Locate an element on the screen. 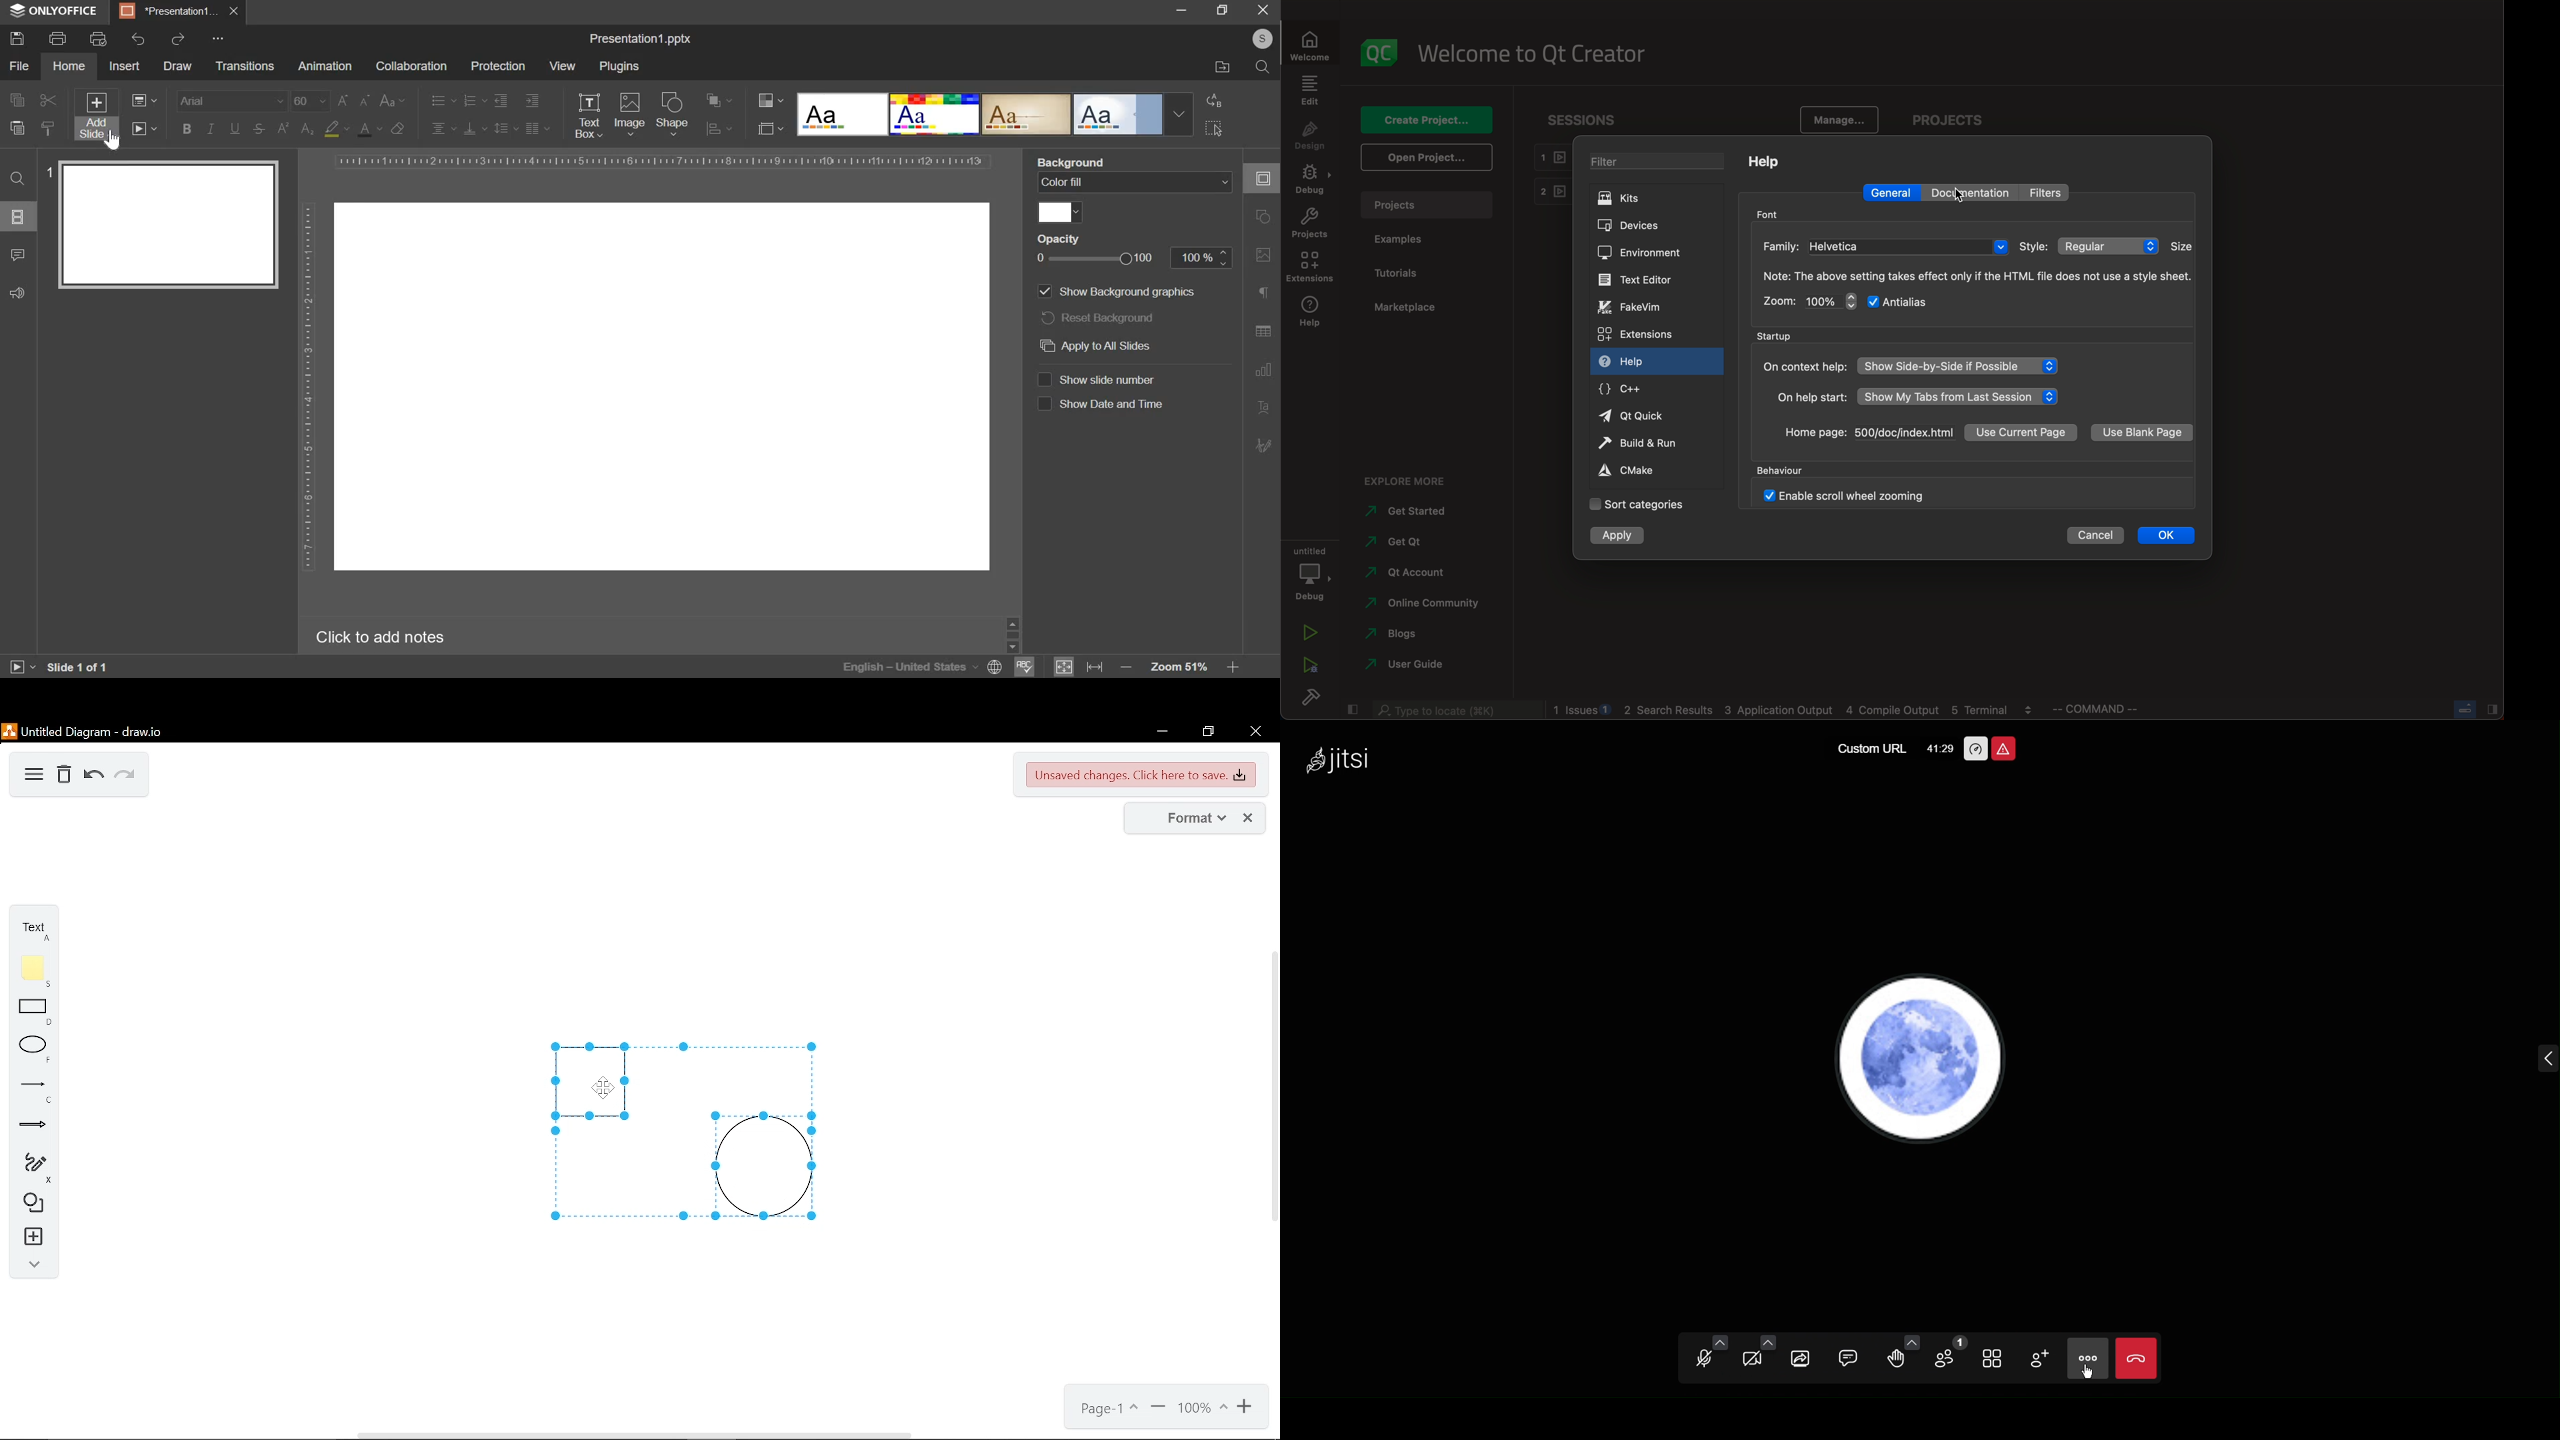 The image size is (2576, 1456). text is located at coordinates (1645, 280).